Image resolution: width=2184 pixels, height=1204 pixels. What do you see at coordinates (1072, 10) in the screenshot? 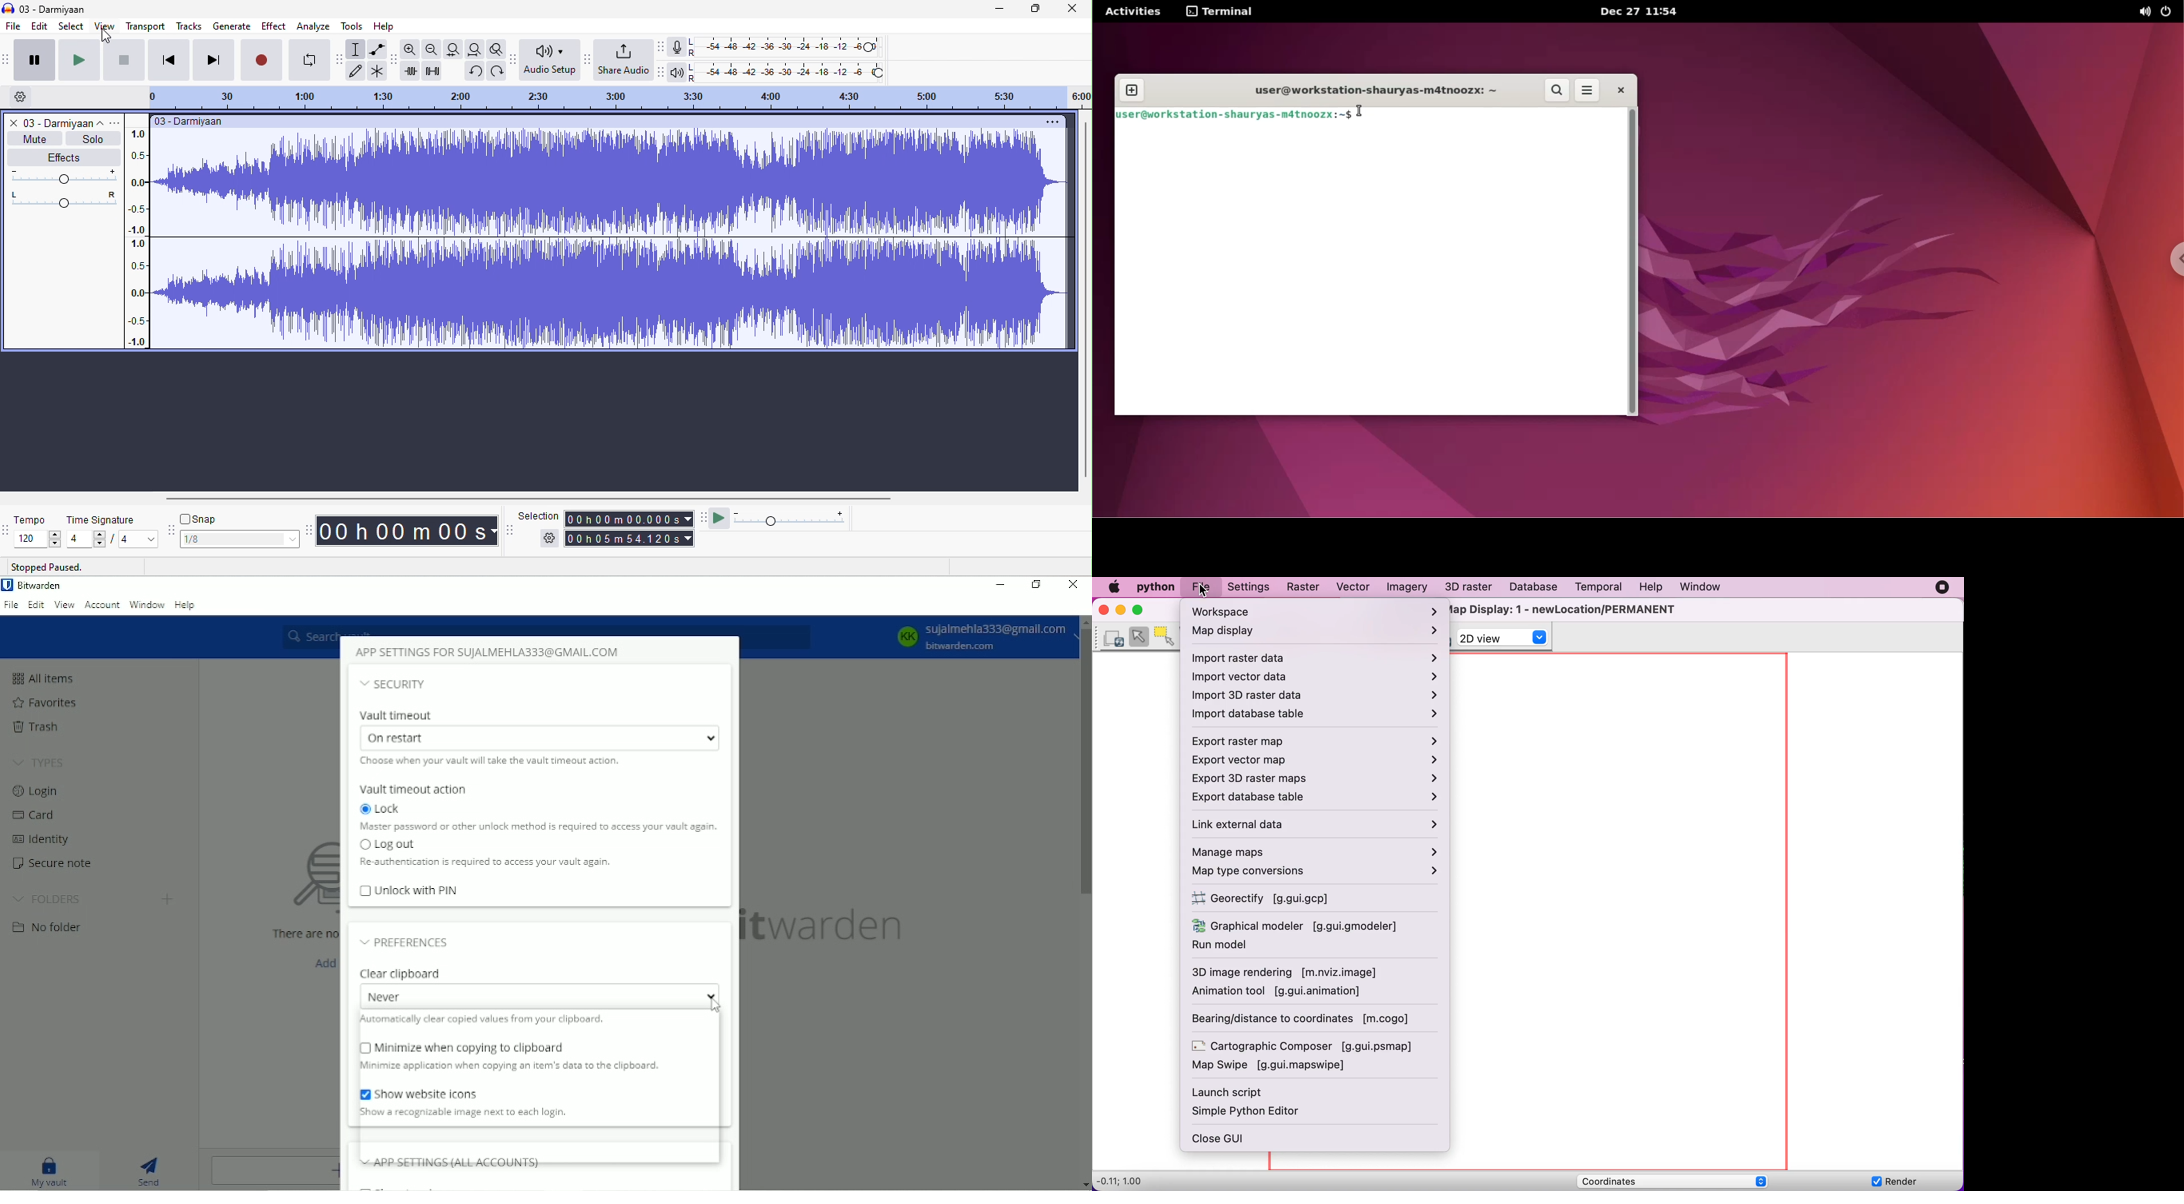
I see `close` at bounding box center [1072, 10].